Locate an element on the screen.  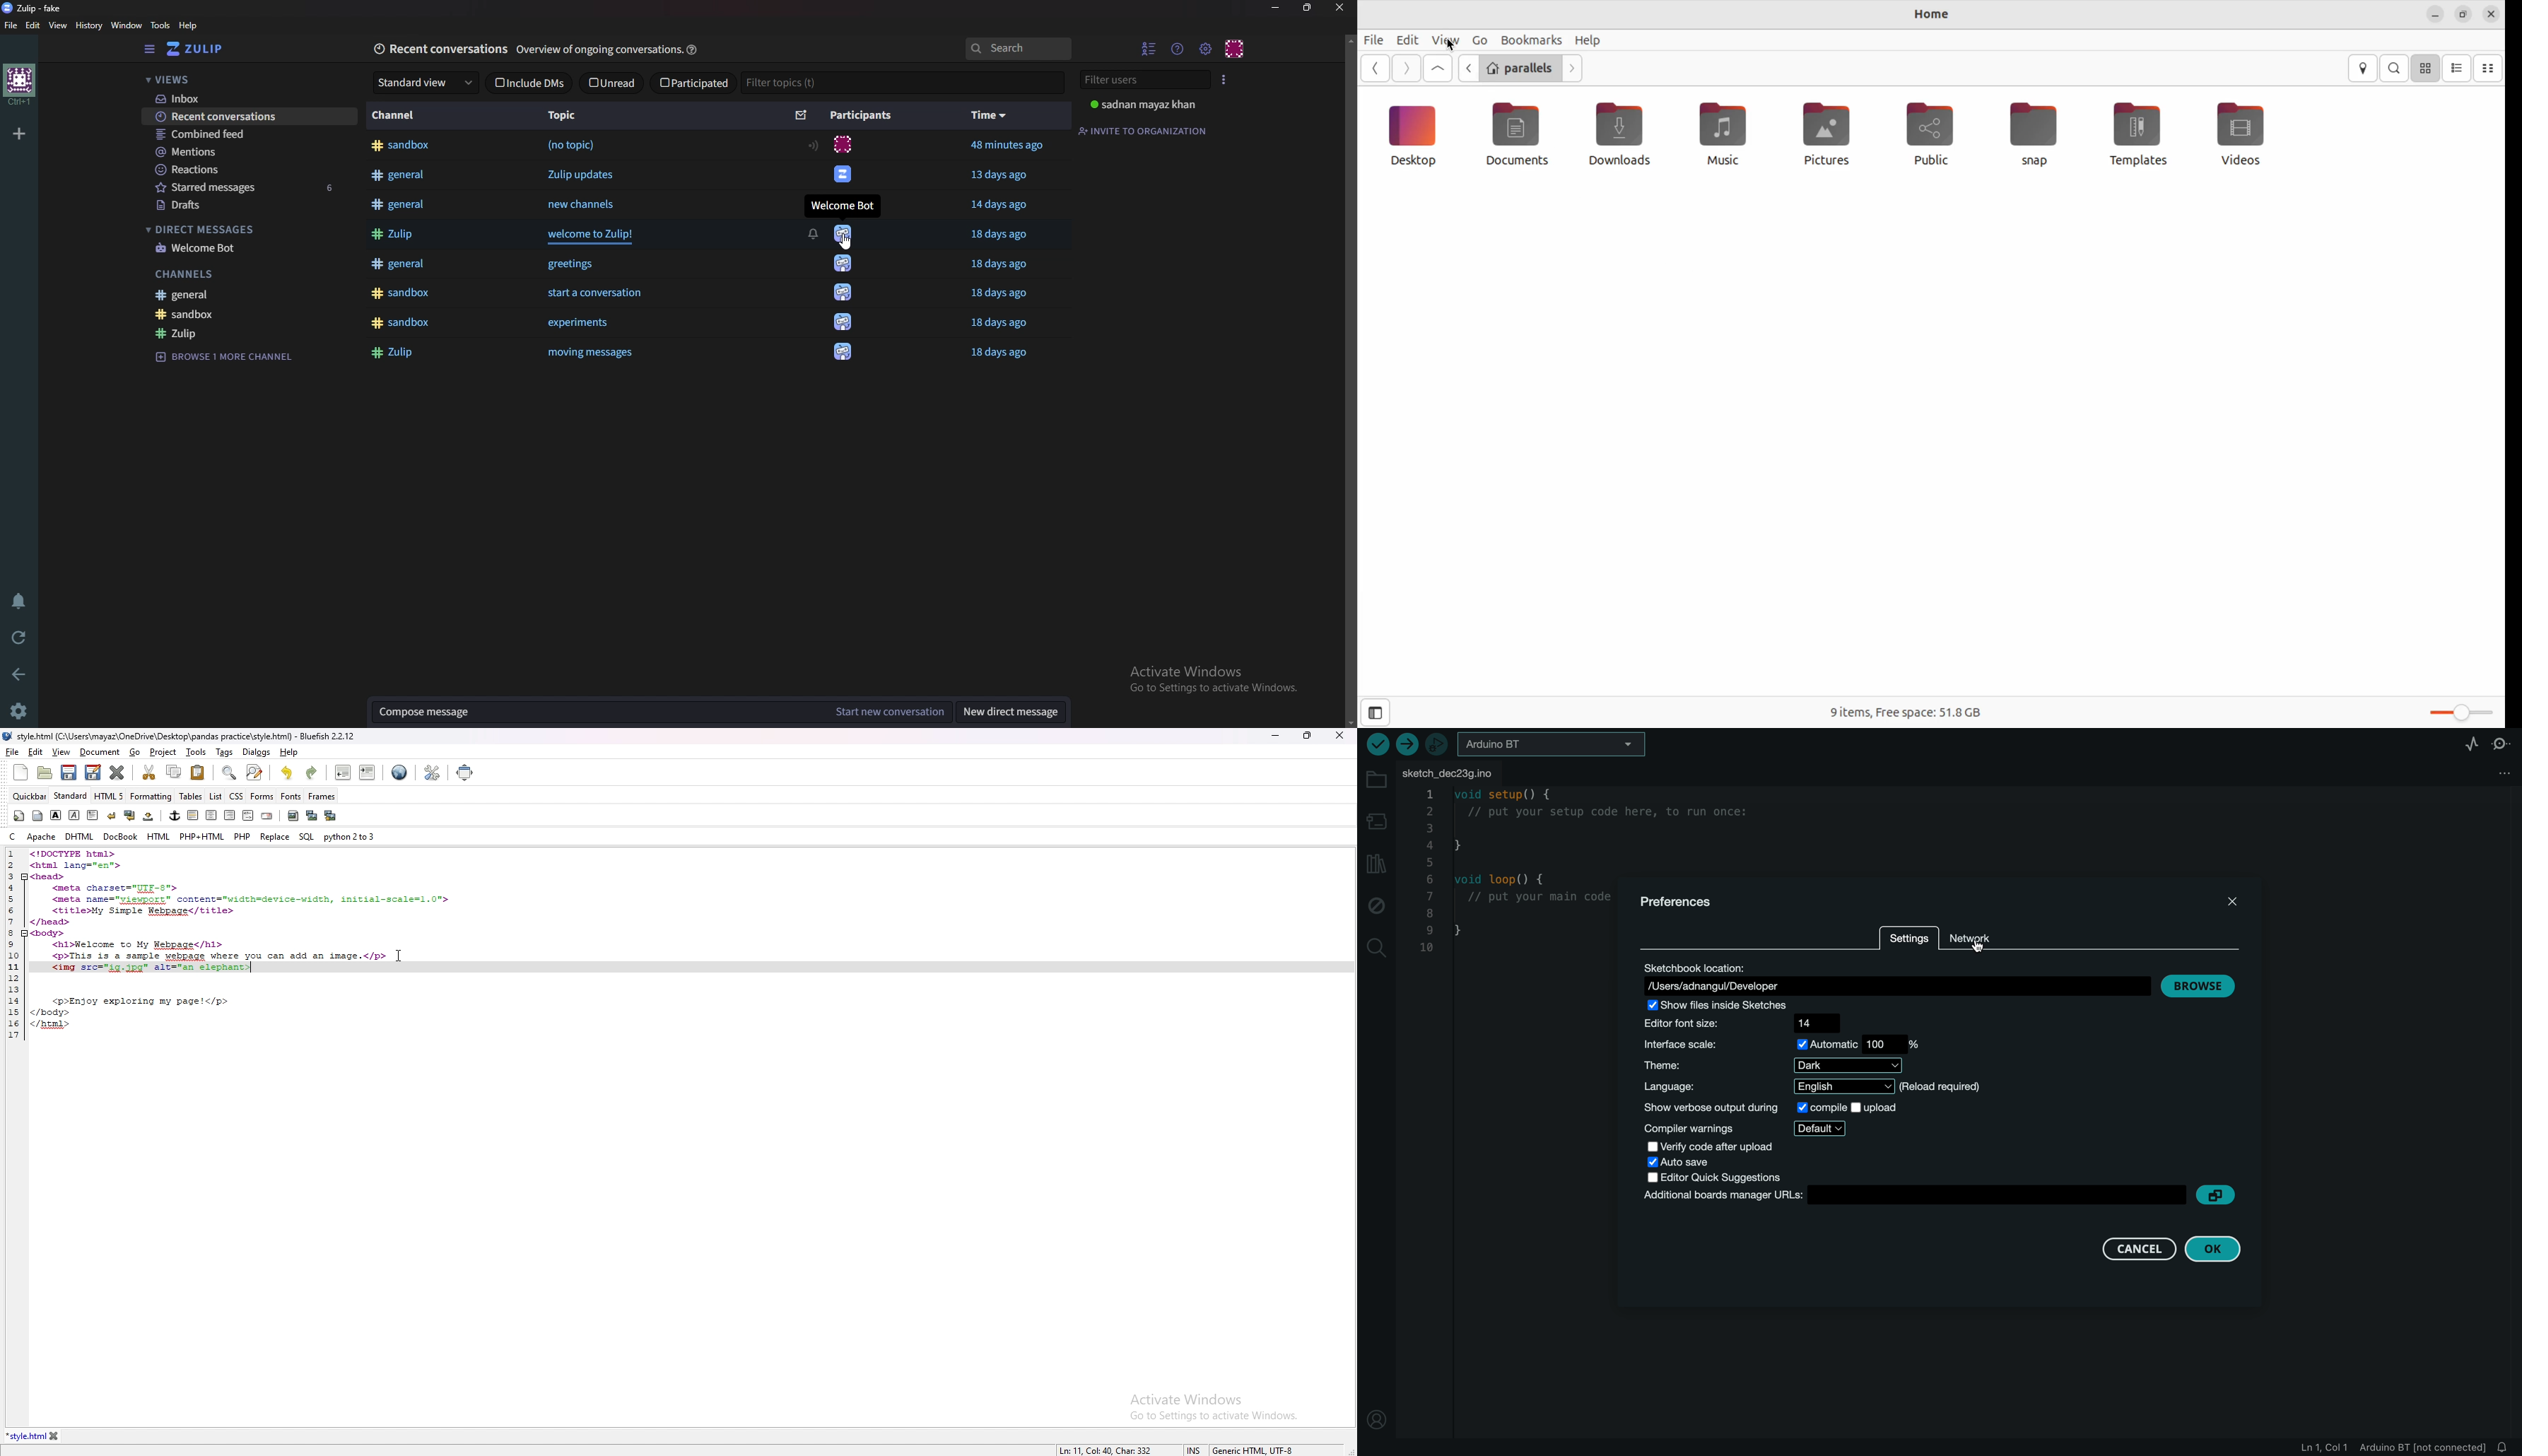
icon is located at coordinates (841, 355).